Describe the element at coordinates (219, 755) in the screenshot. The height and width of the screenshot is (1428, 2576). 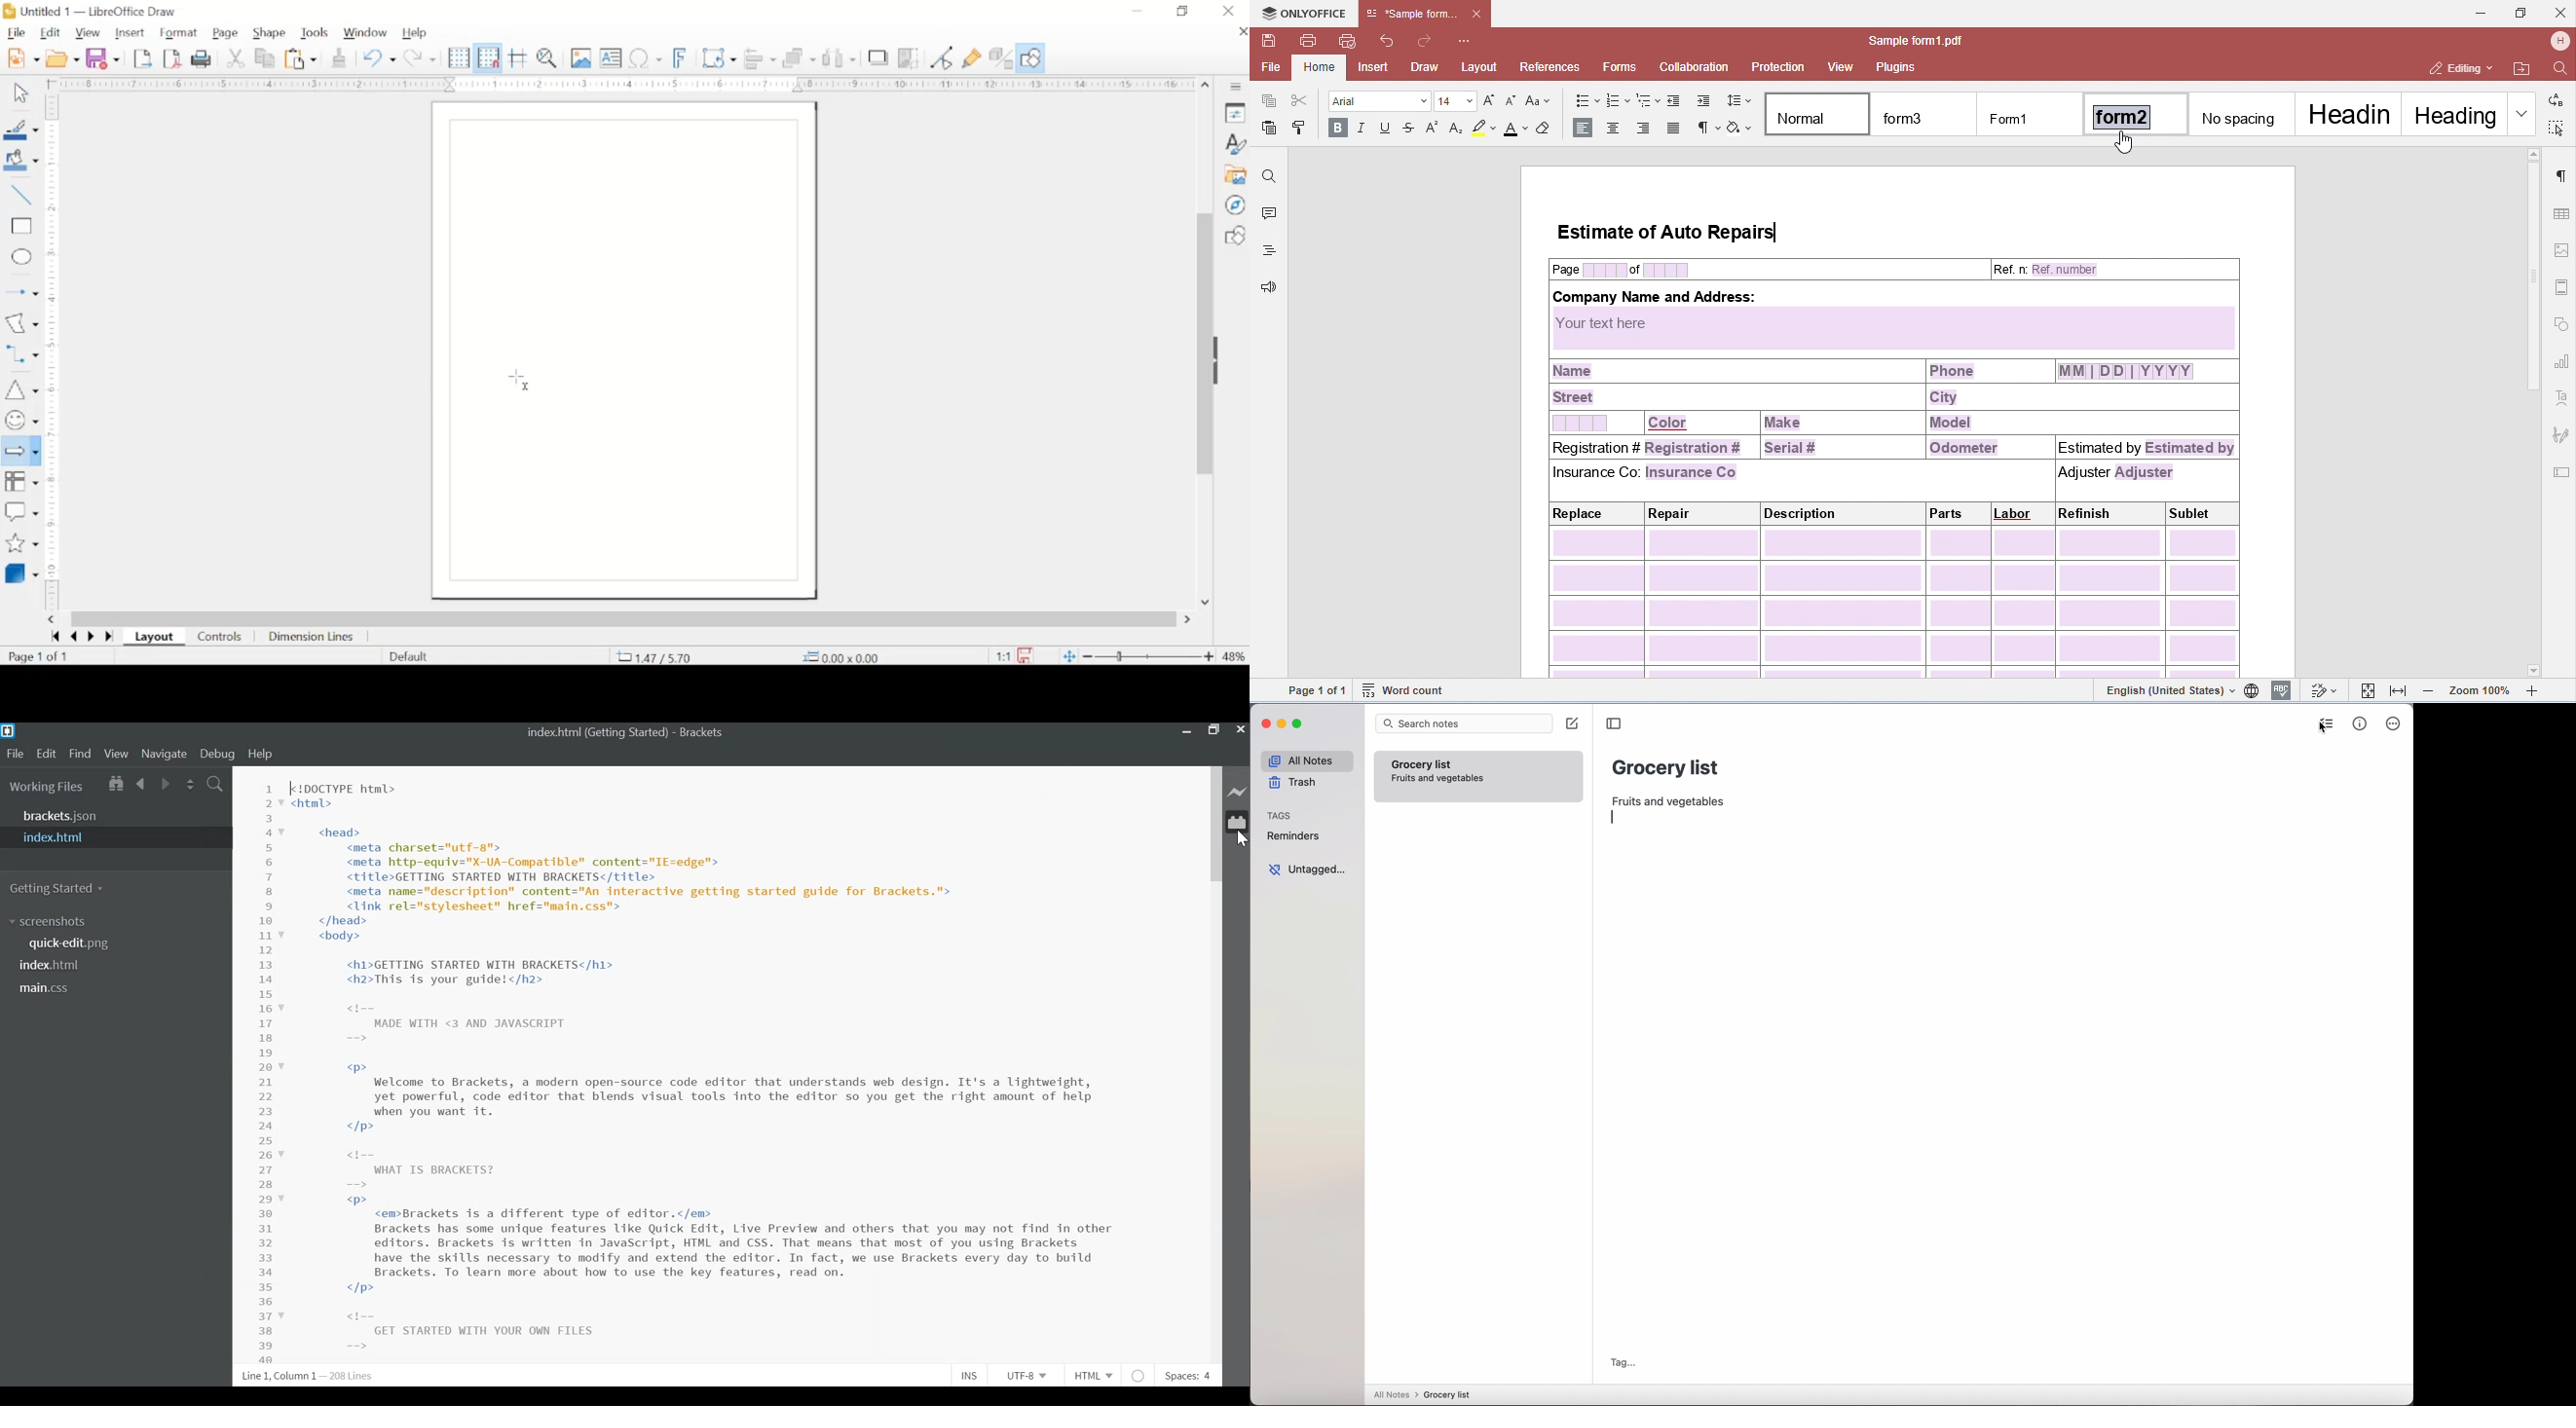
I see `Debug` at that location.